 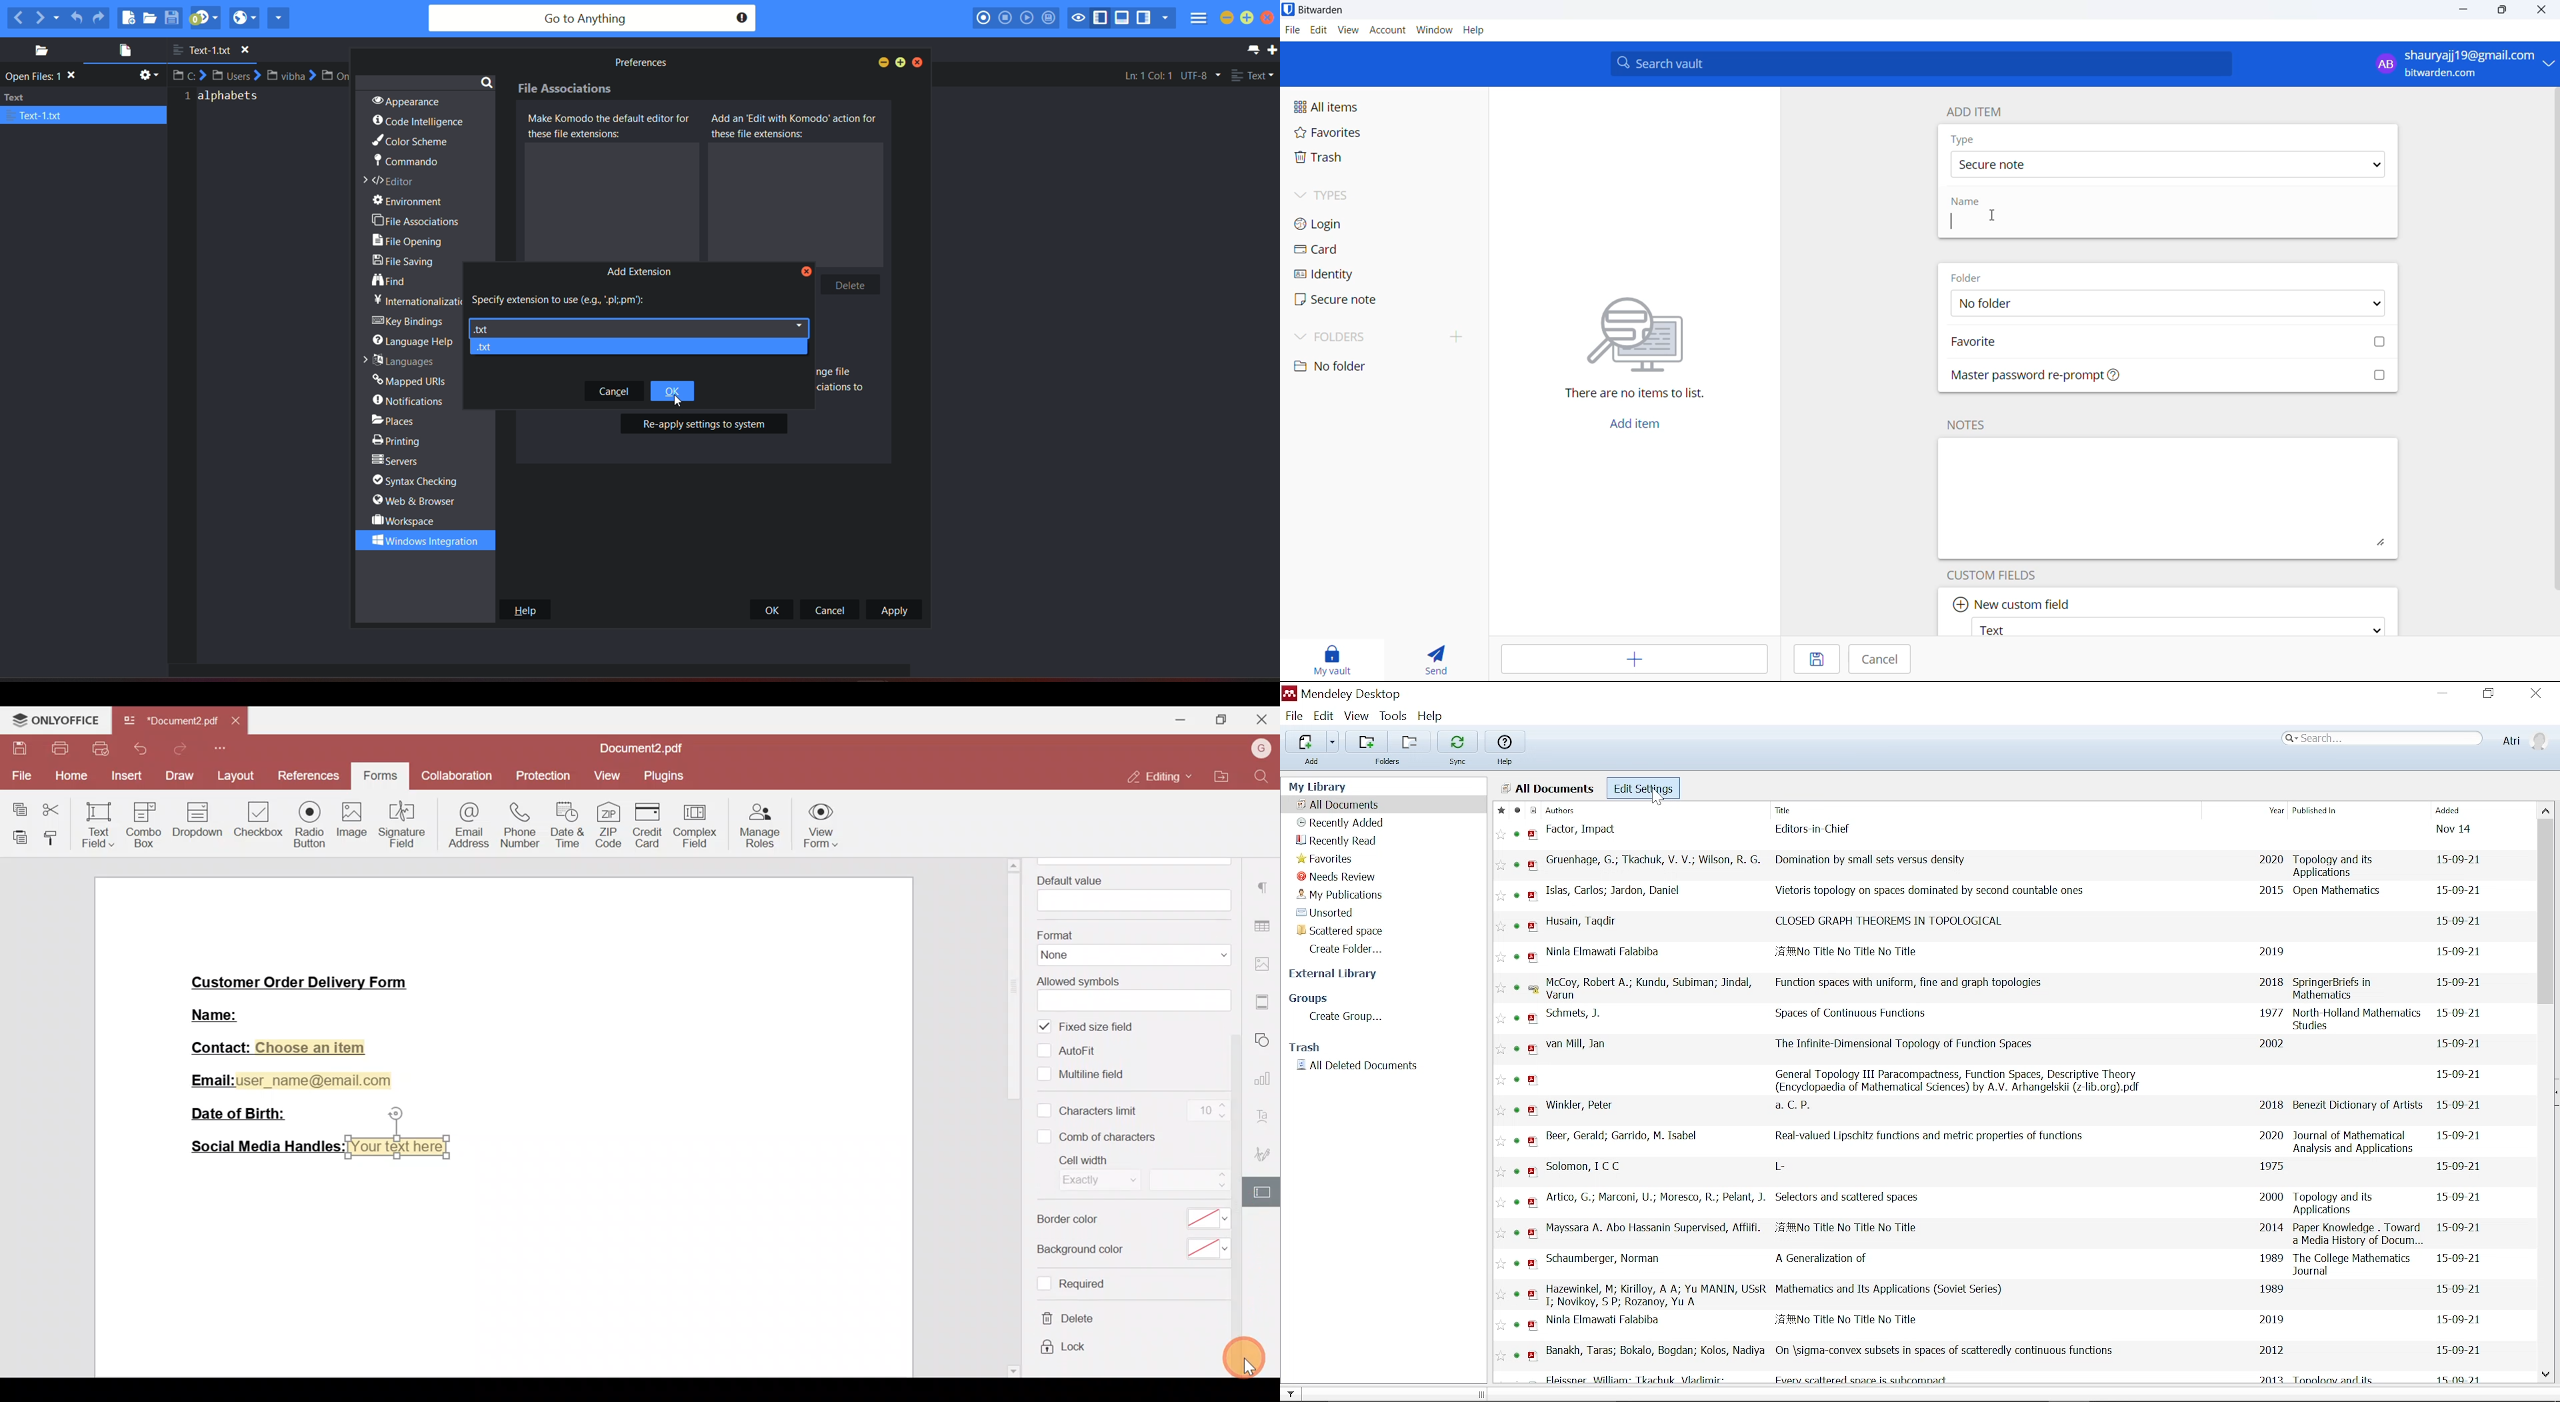 What do you see at coordinates (827, 823) in the screenshot?
I see `View form` at bounding box center [827, 823].